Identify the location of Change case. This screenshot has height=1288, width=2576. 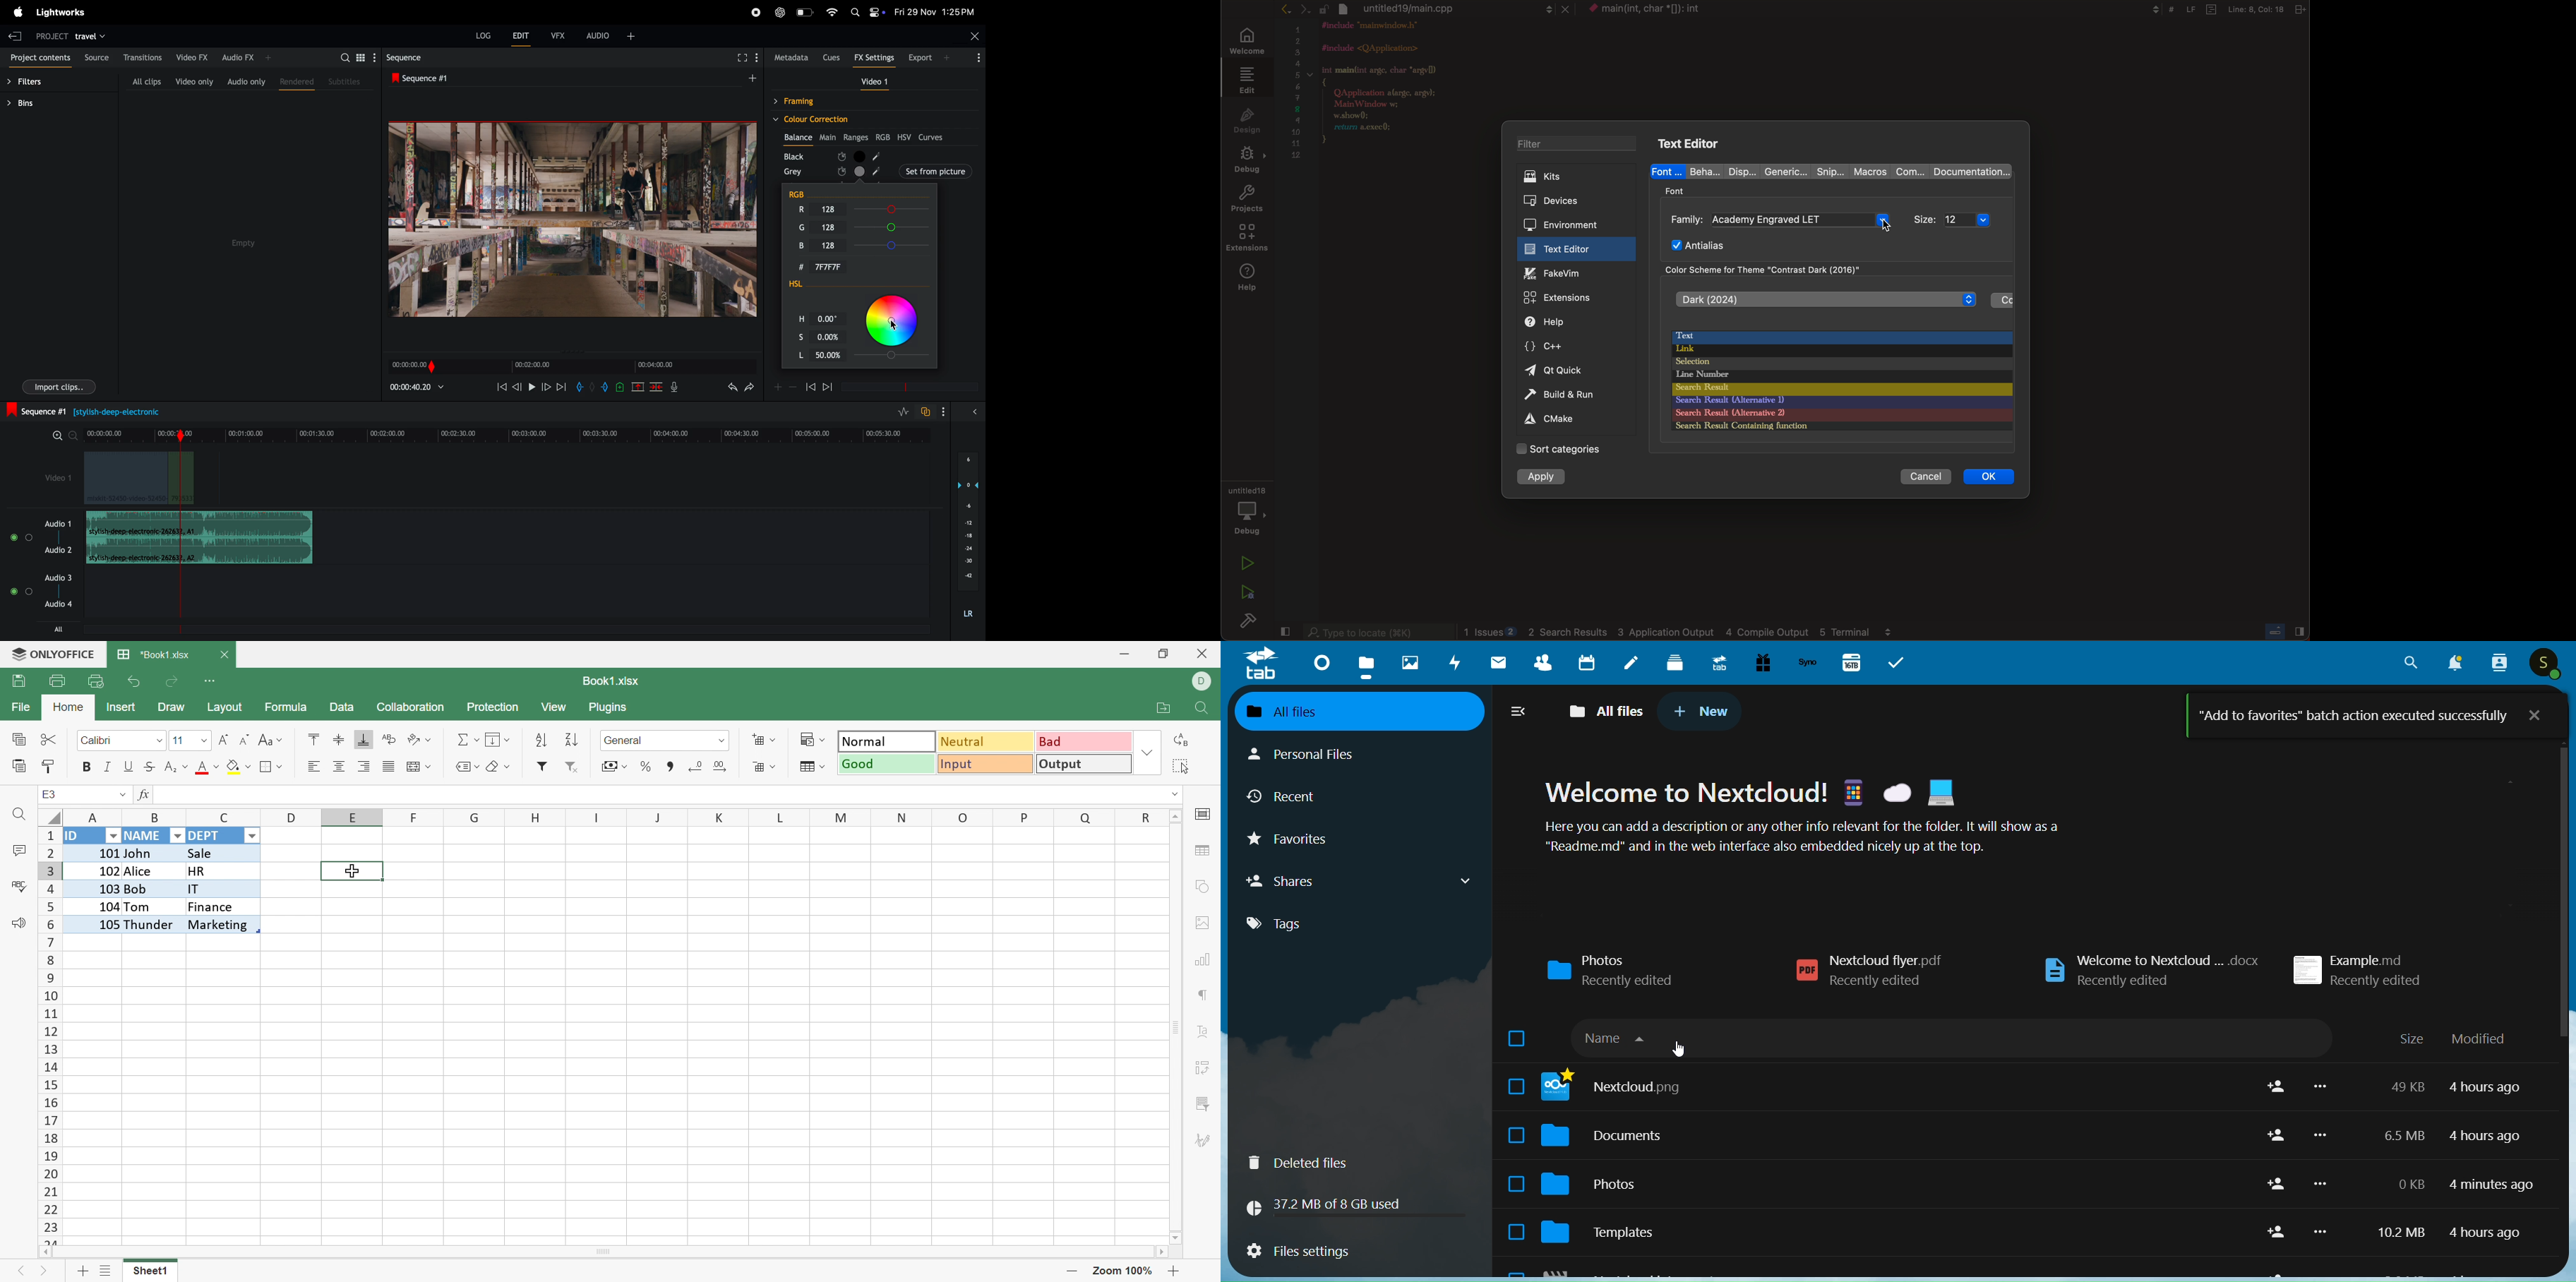
(269, 740).